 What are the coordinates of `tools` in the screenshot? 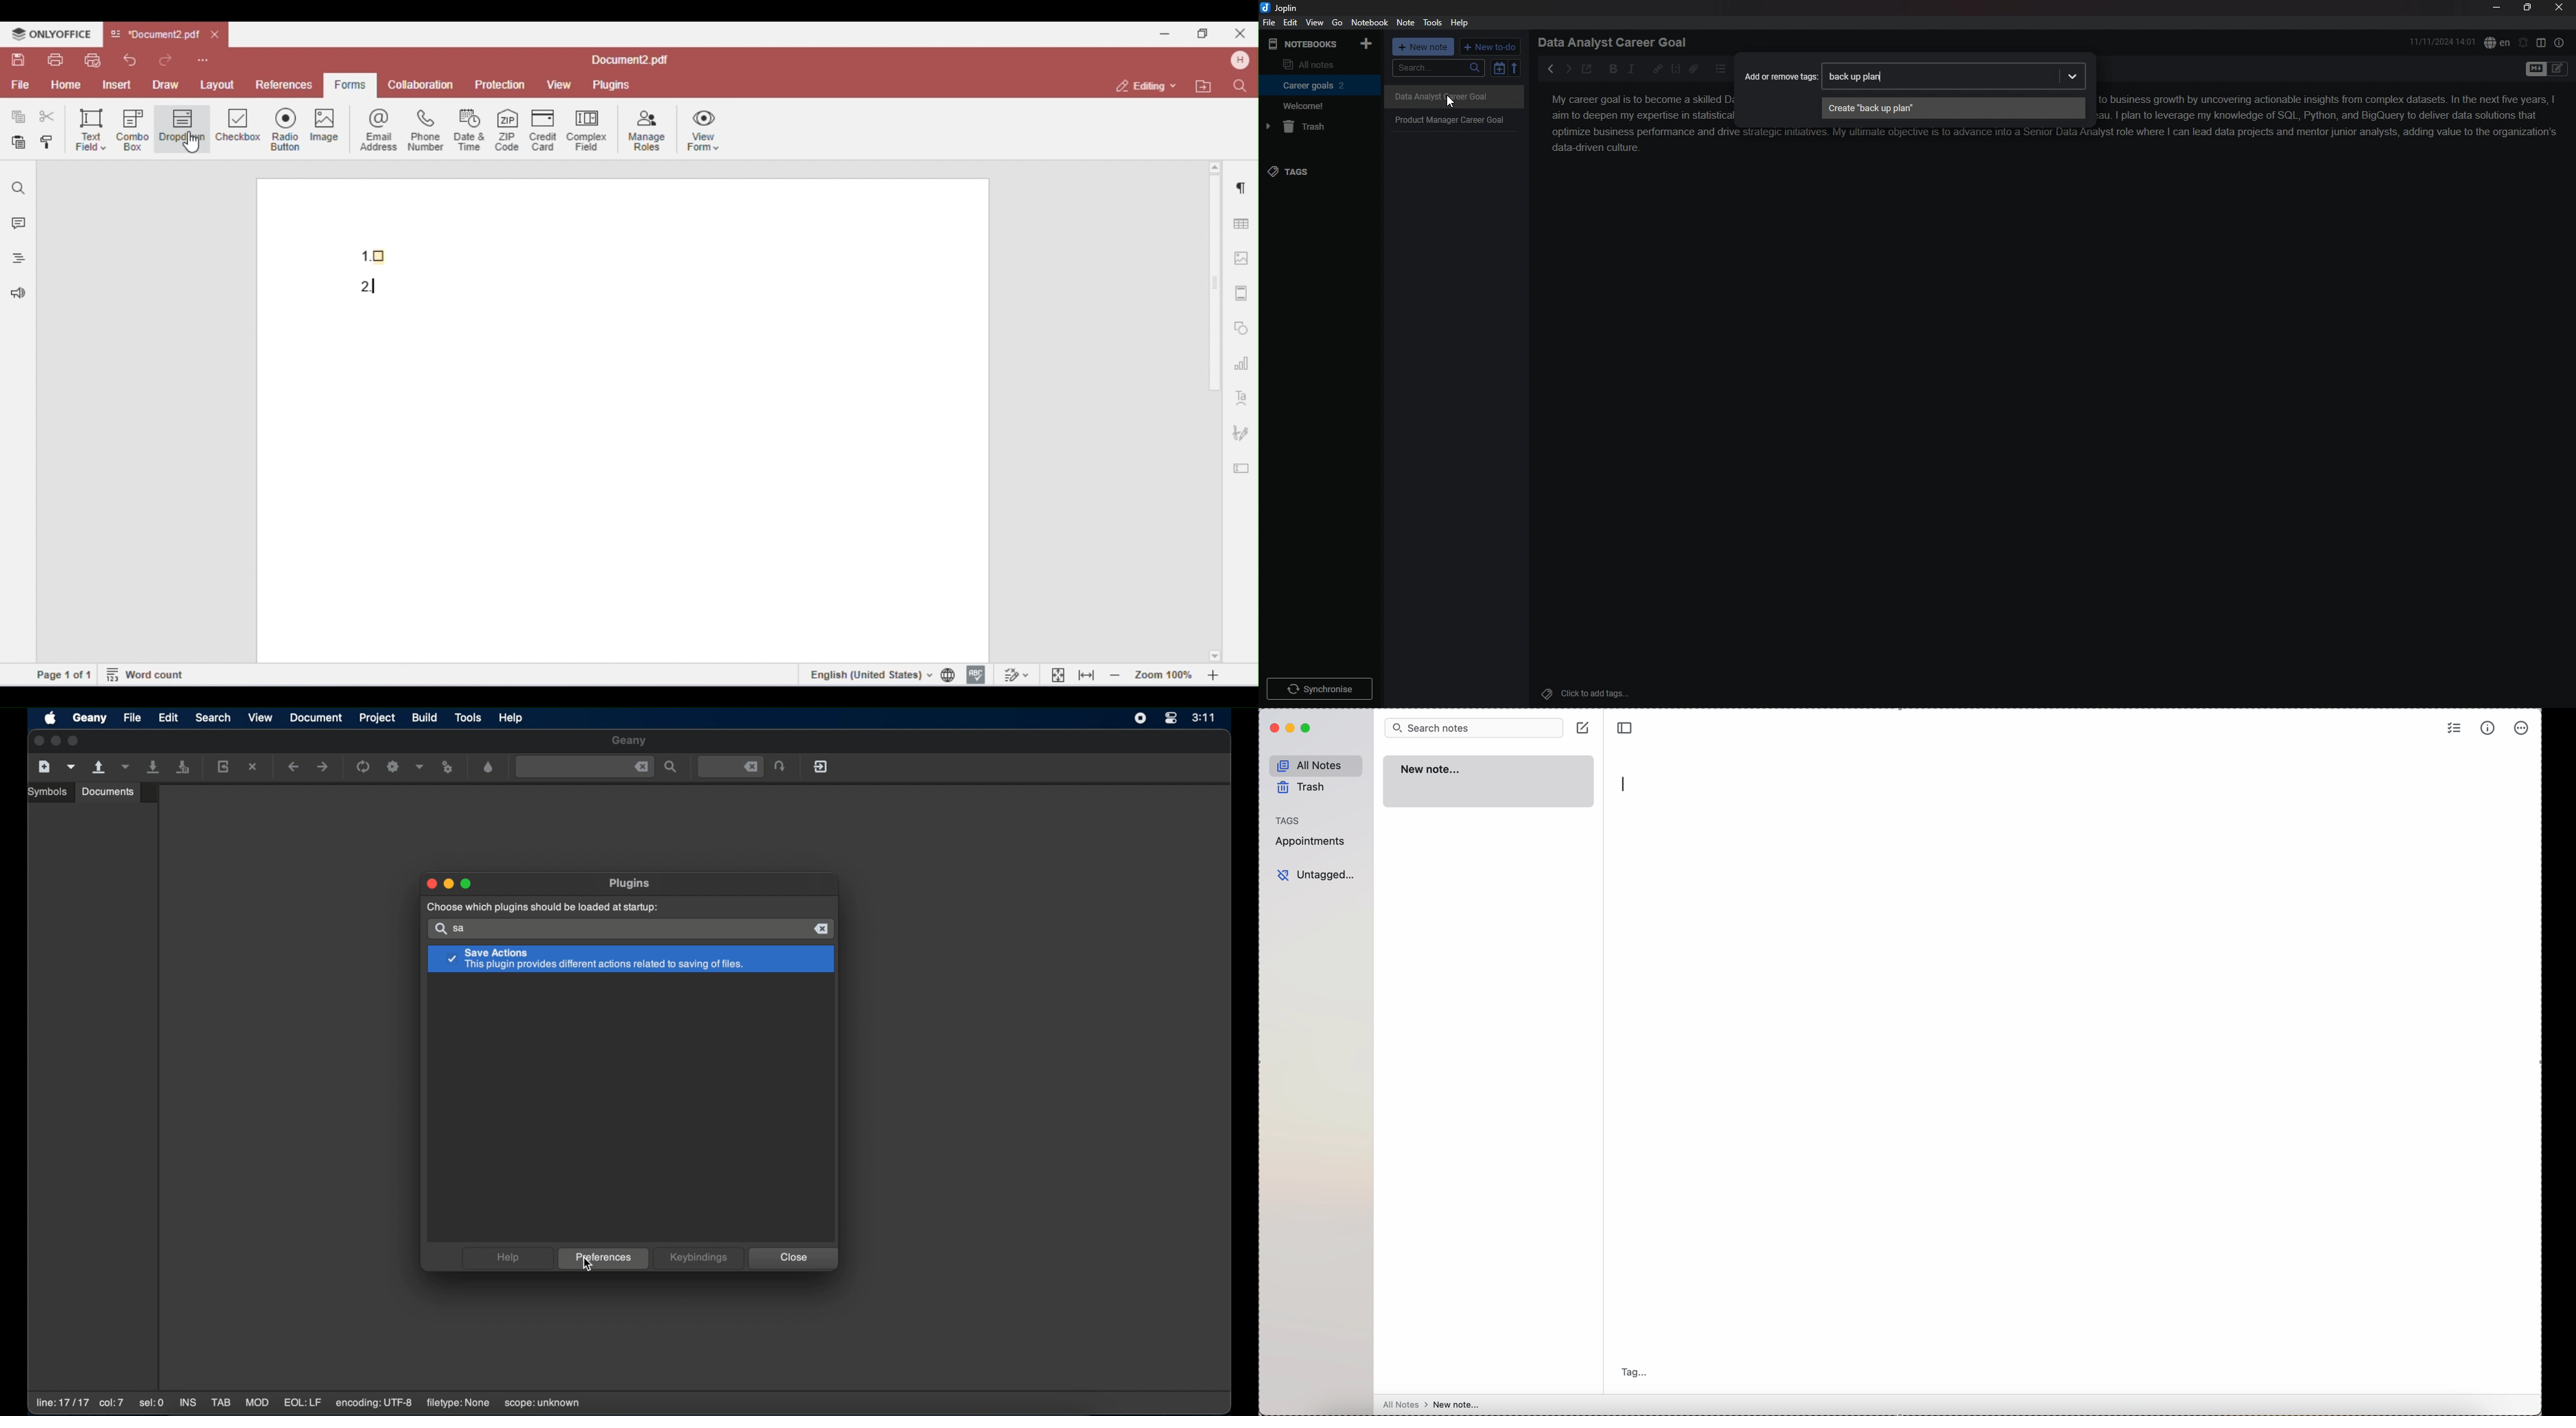 It's located at (1433, 23).